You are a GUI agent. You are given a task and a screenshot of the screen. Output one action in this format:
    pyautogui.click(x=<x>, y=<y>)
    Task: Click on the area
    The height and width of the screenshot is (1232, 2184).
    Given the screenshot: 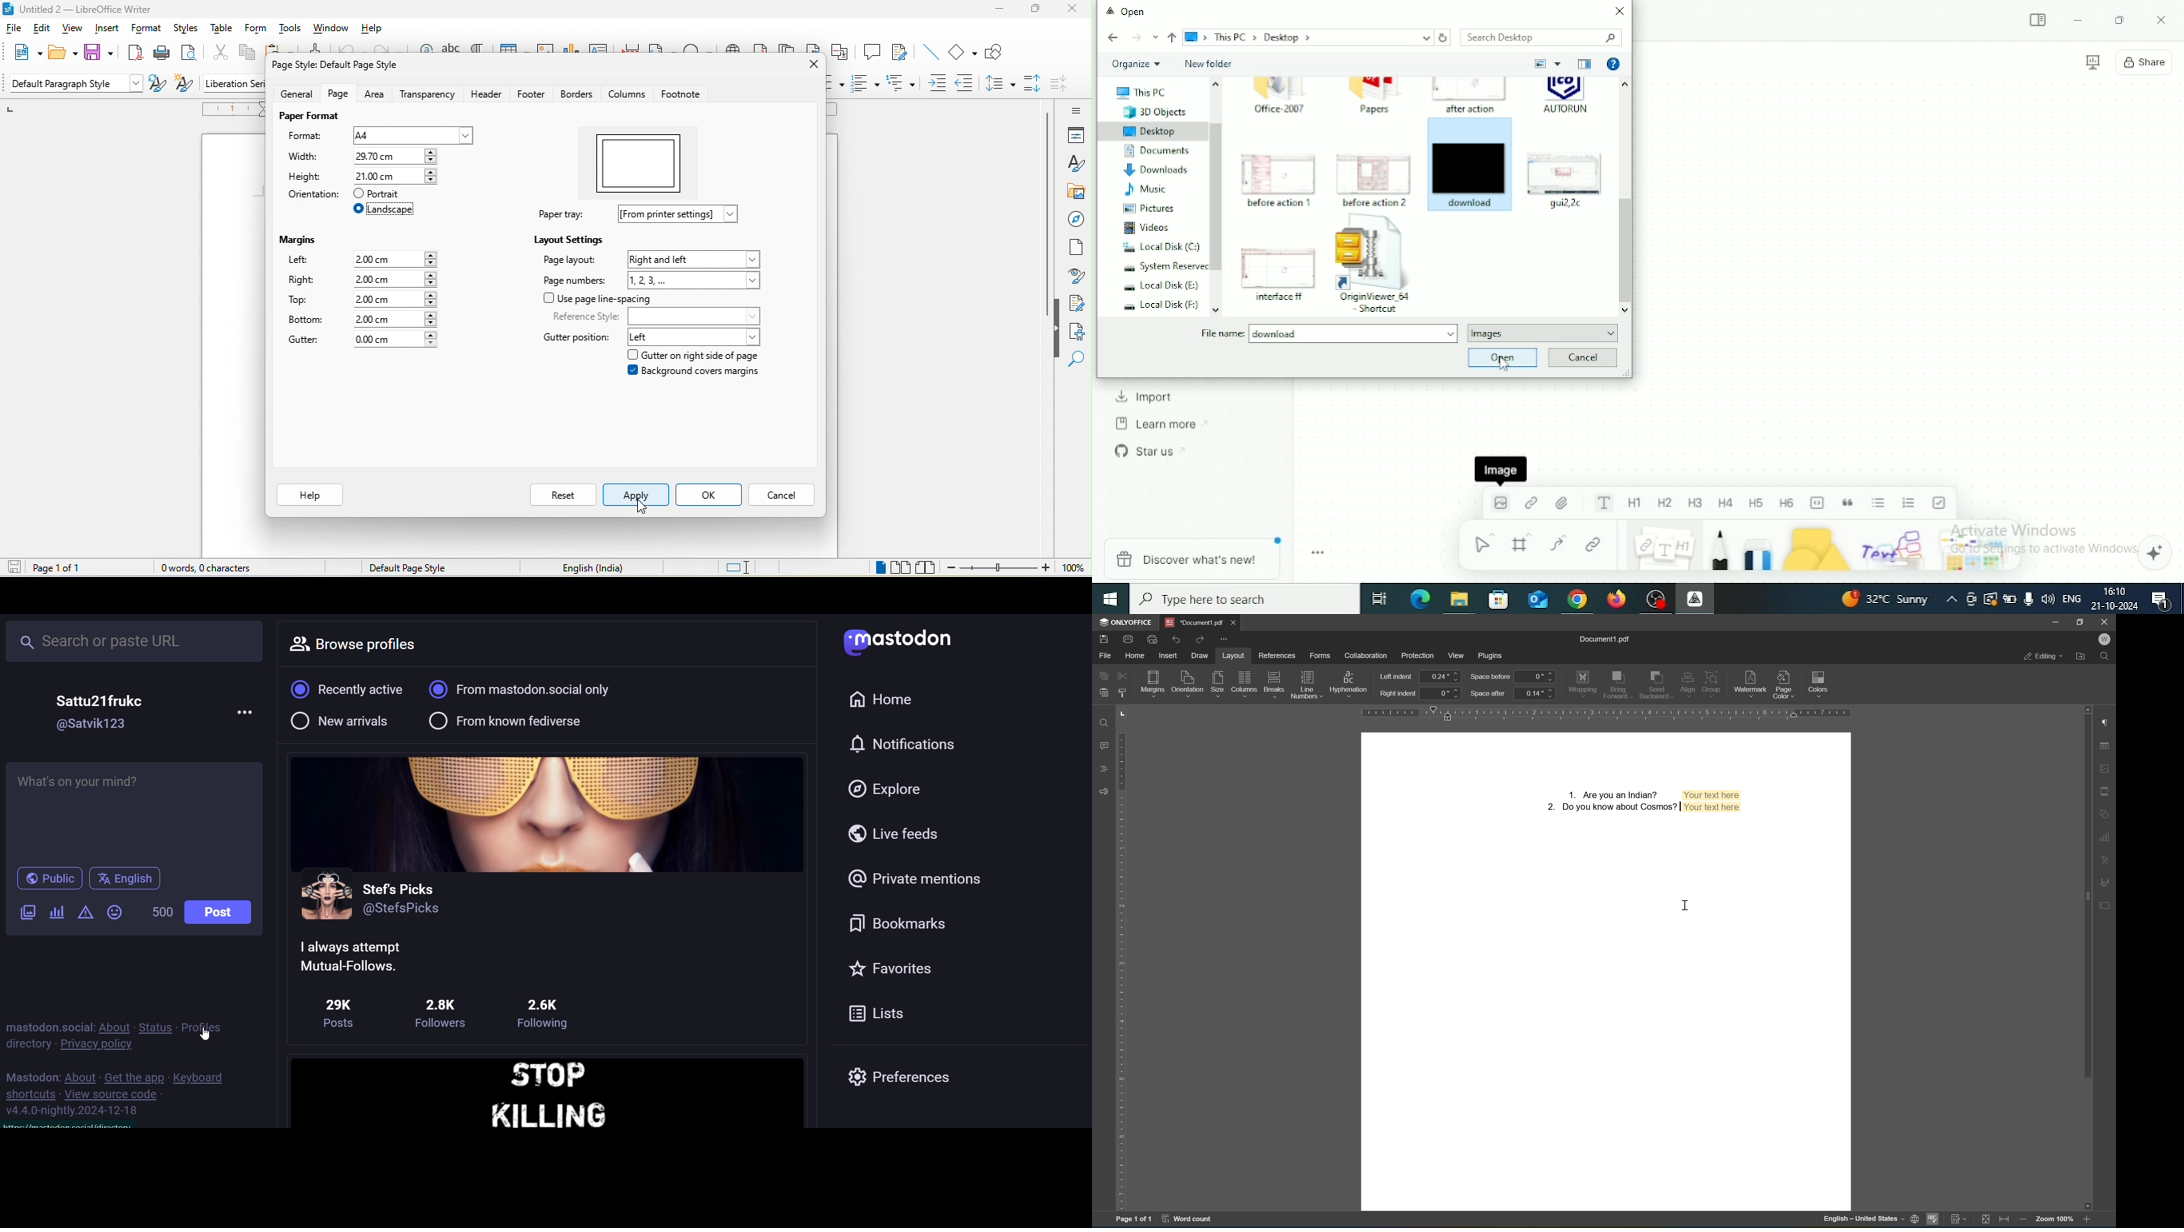 What is the action you would take?
    pyautogui.click(x=373, y=94)
    